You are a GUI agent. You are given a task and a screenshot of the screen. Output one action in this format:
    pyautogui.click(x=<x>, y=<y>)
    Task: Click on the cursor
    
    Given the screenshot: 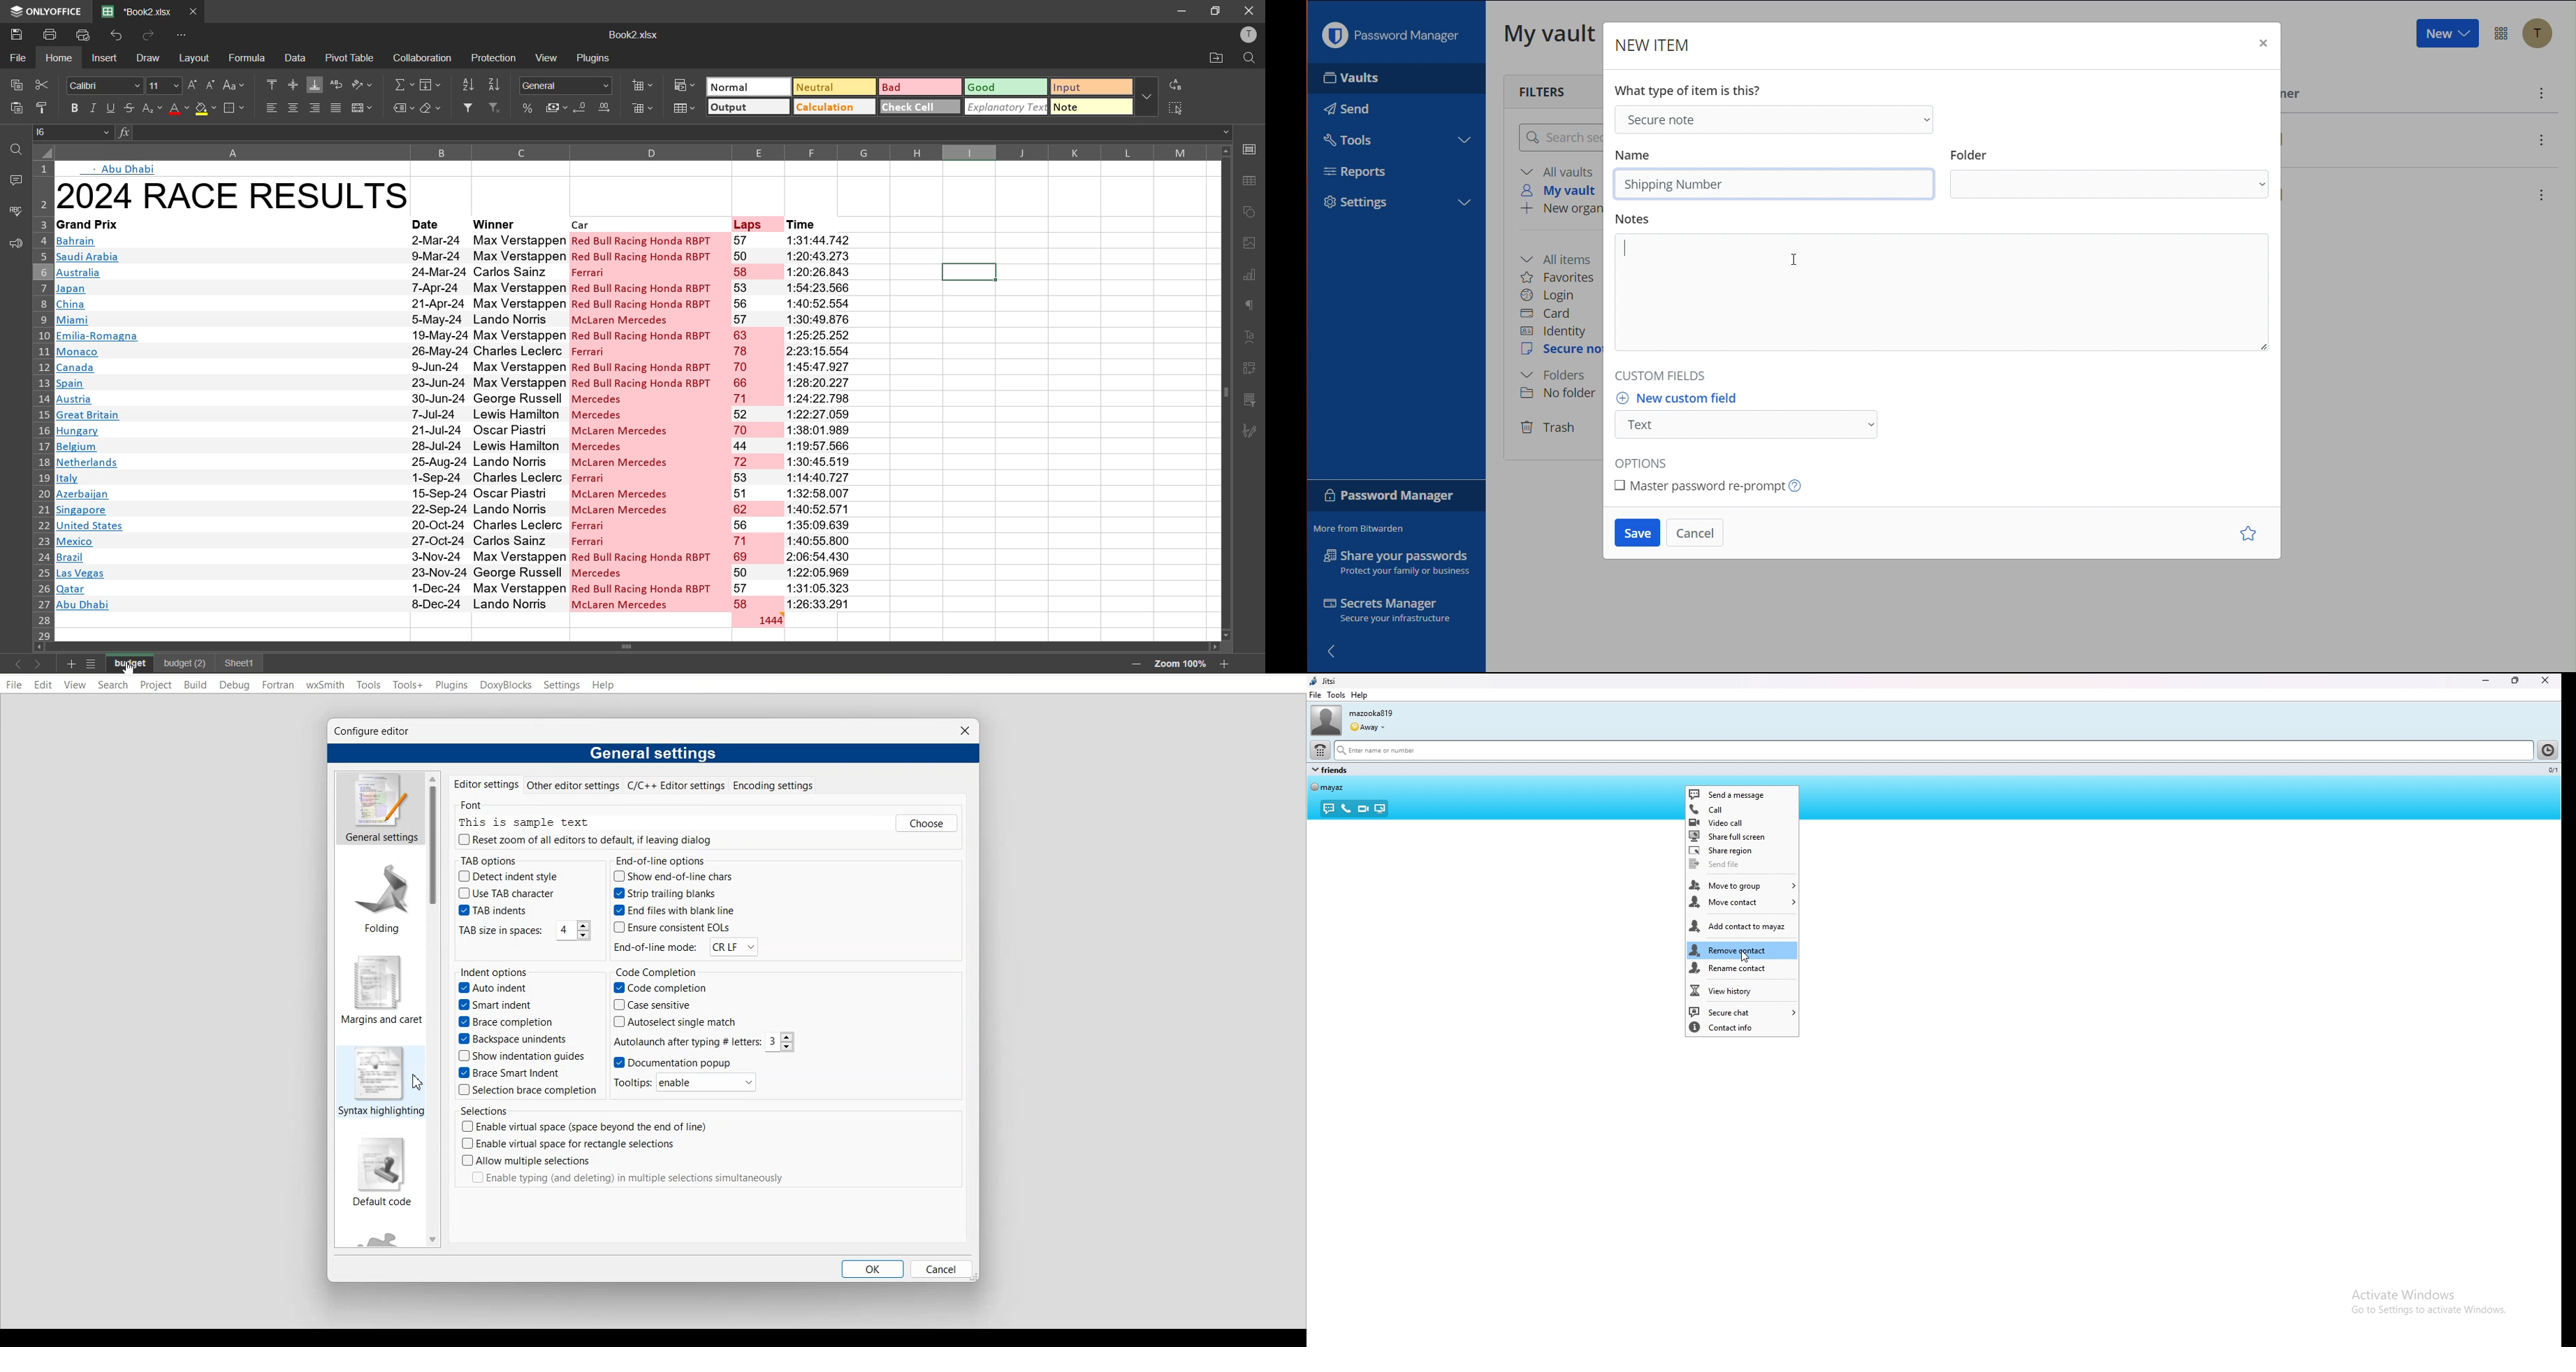 What is the action you would take?
    pyautogui.click(x=127, y=668)
    